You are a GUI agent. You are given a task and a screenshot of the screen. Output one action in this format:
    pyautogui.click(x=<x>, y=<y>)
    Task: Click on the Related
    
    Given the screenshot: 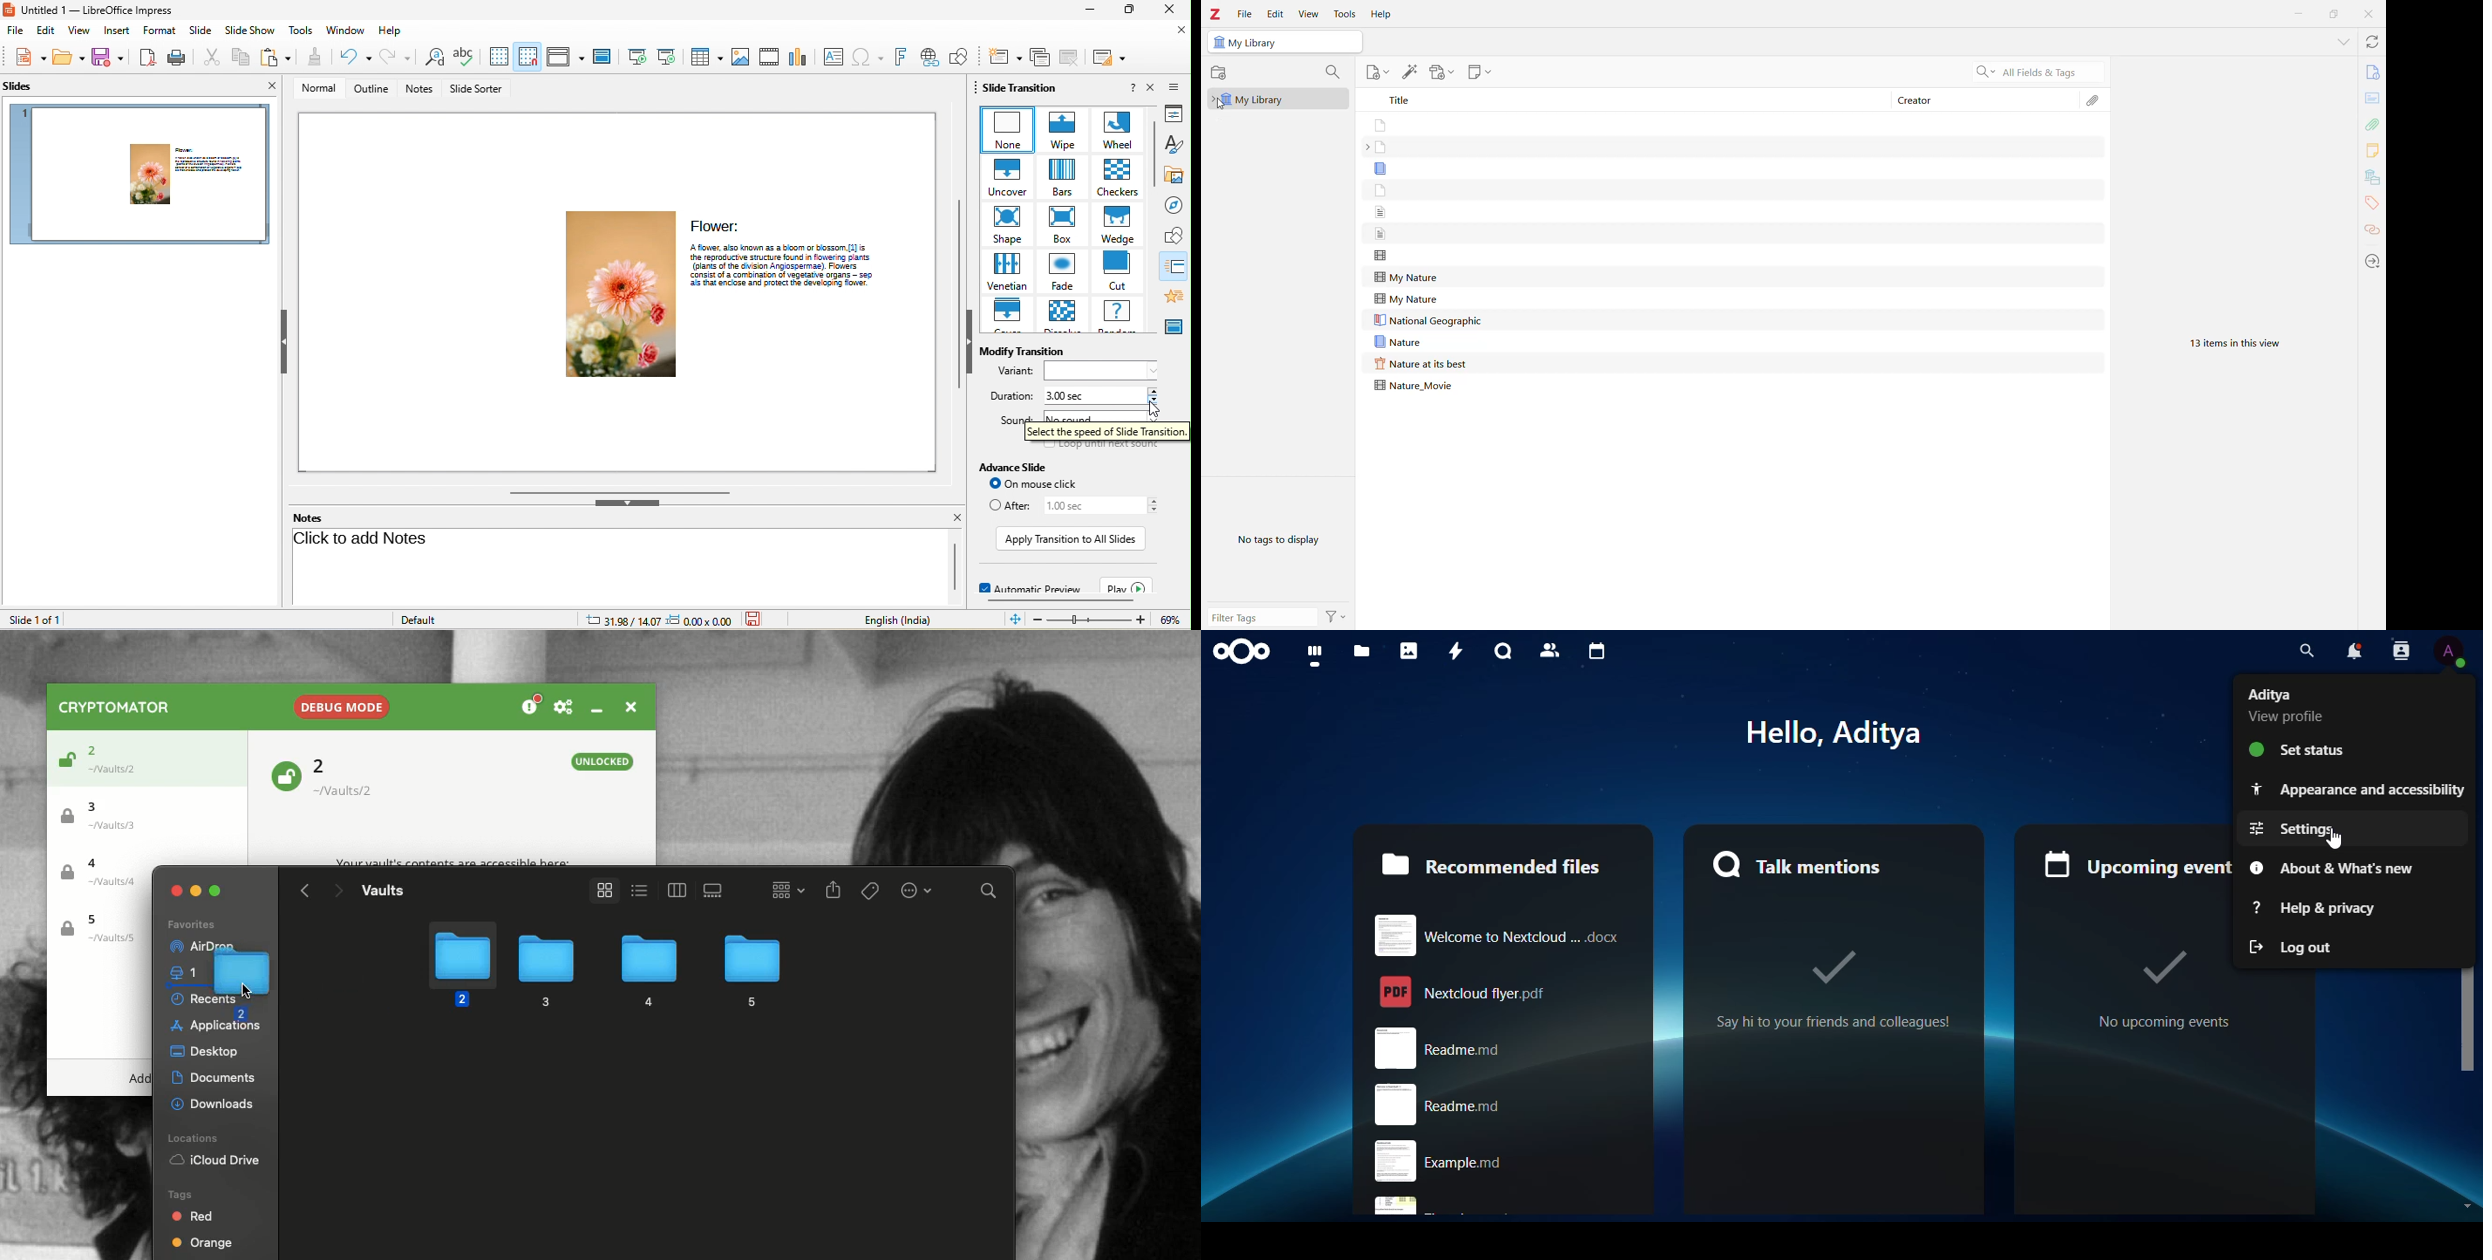 What is the action you would take?
    pyautogui.click(x=2373, y=231)
    